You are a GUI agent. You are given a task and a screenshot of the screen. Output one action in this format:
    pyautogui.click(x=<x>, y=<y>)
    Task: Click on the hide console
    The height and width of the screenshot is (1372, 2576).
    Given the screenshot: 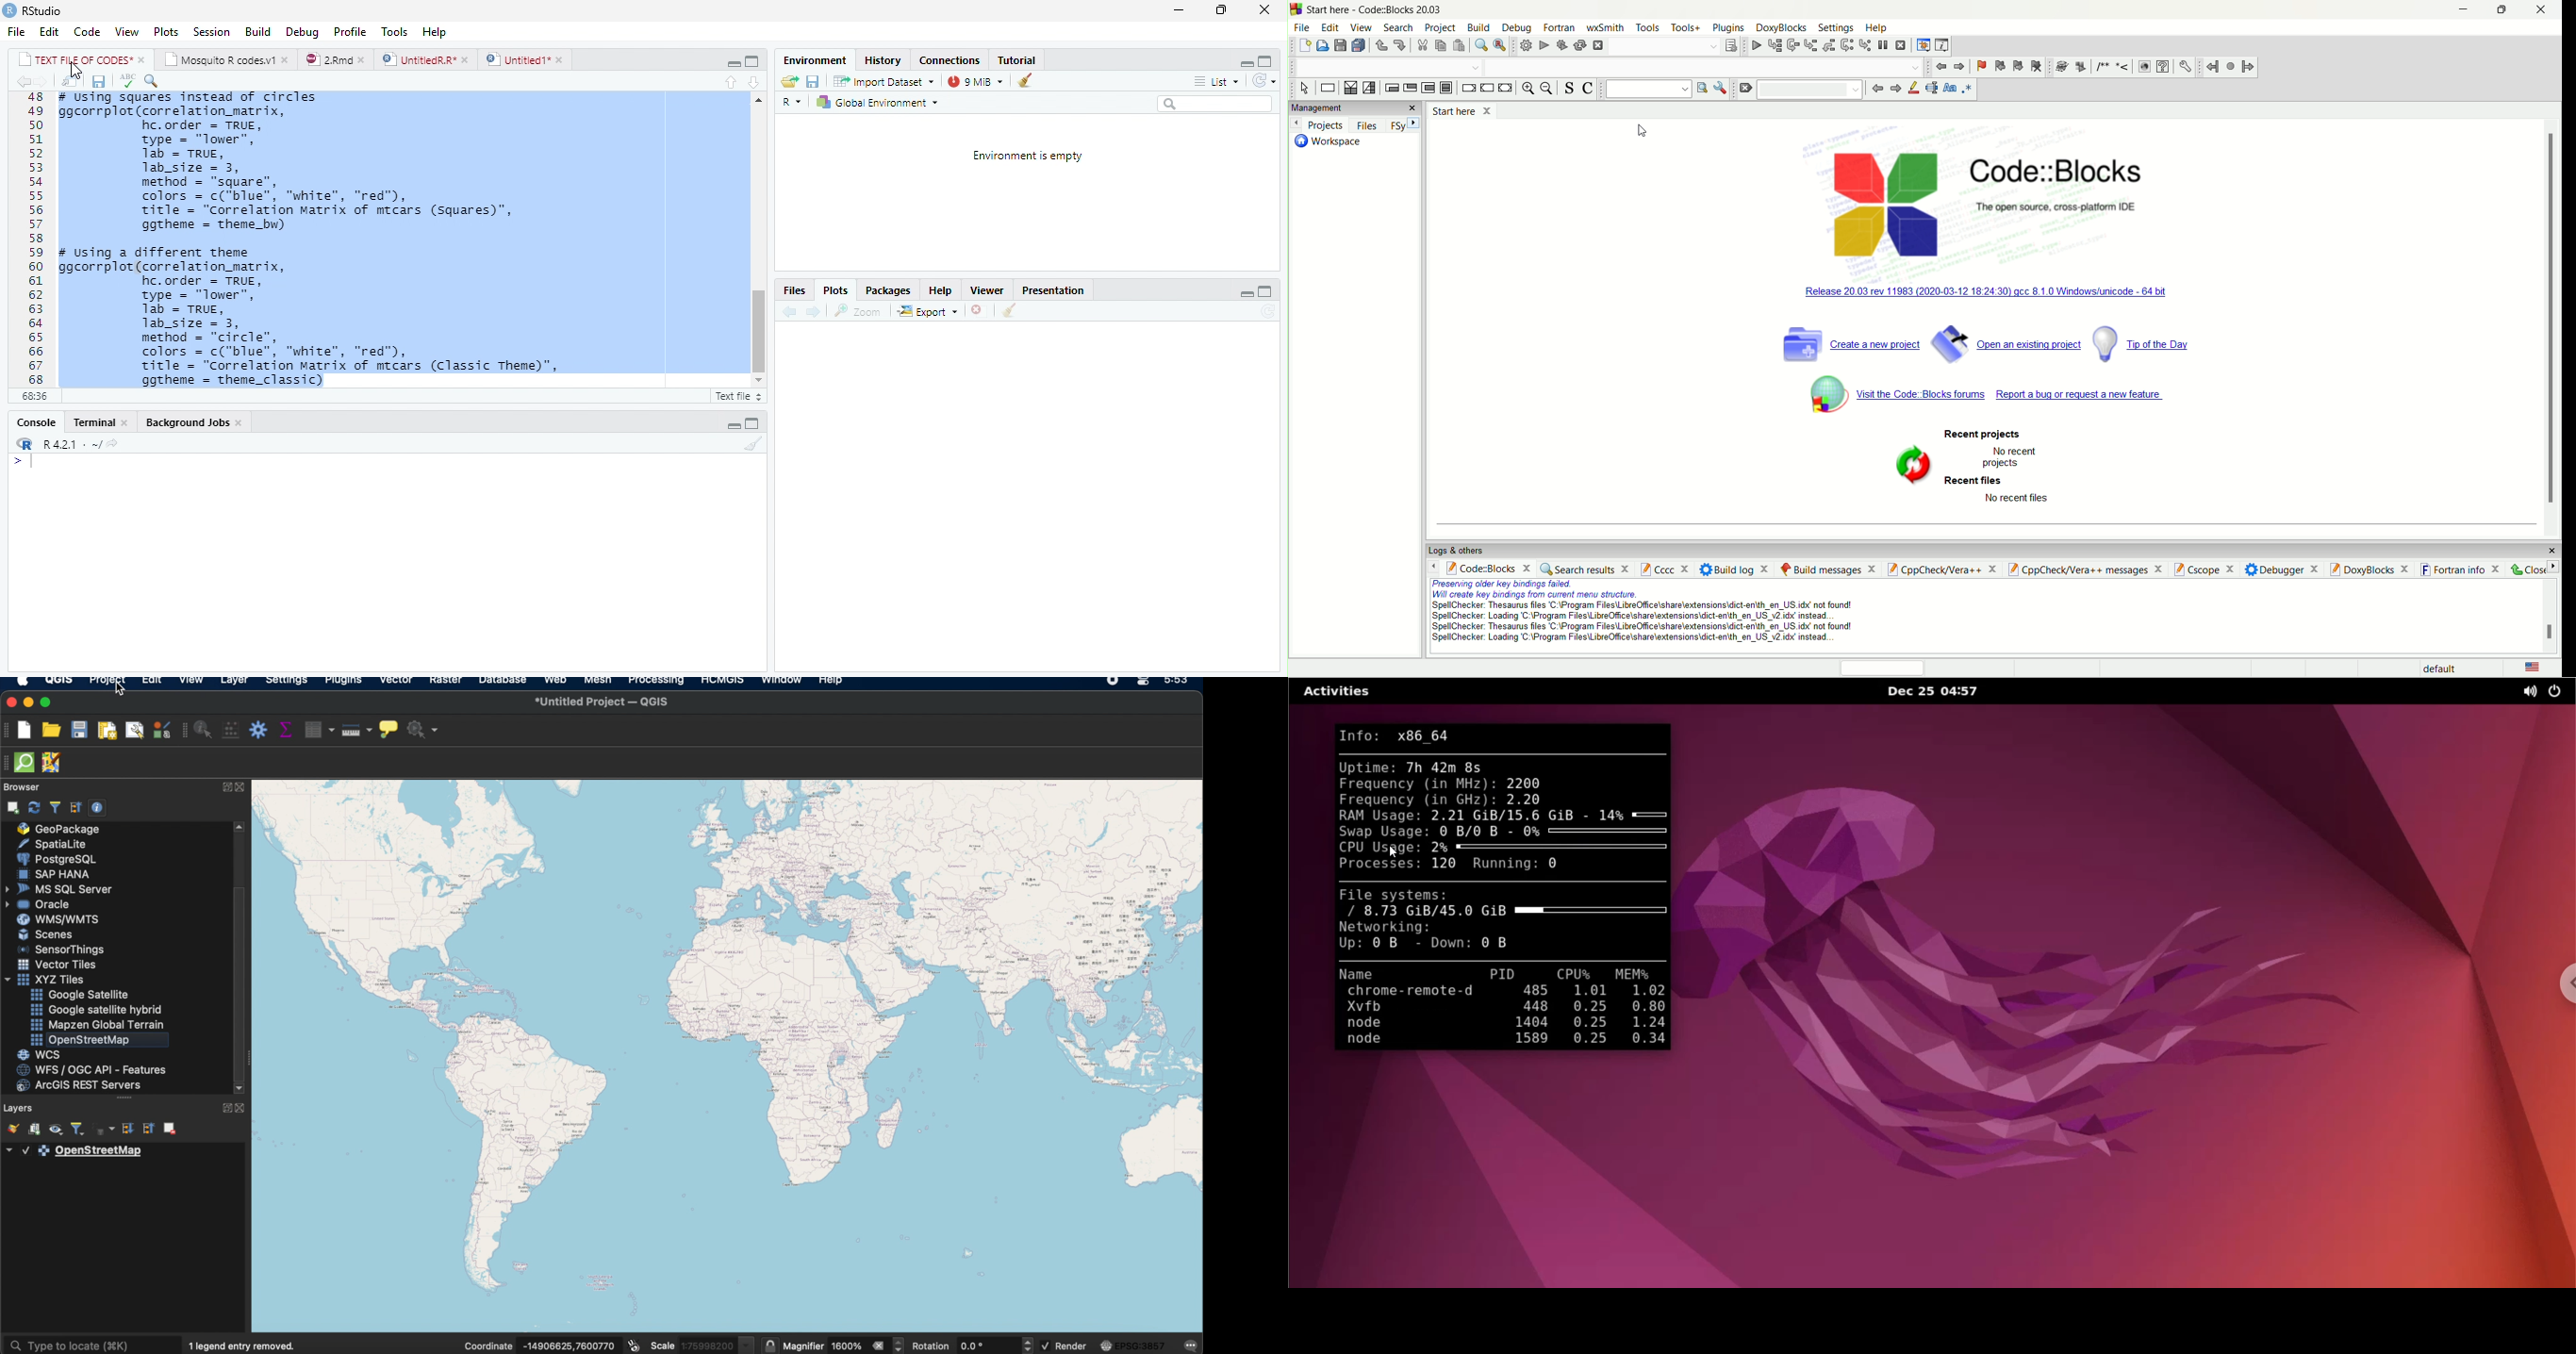 What is the action you would take?
    pyautogui.click(x=754, y=421)
    